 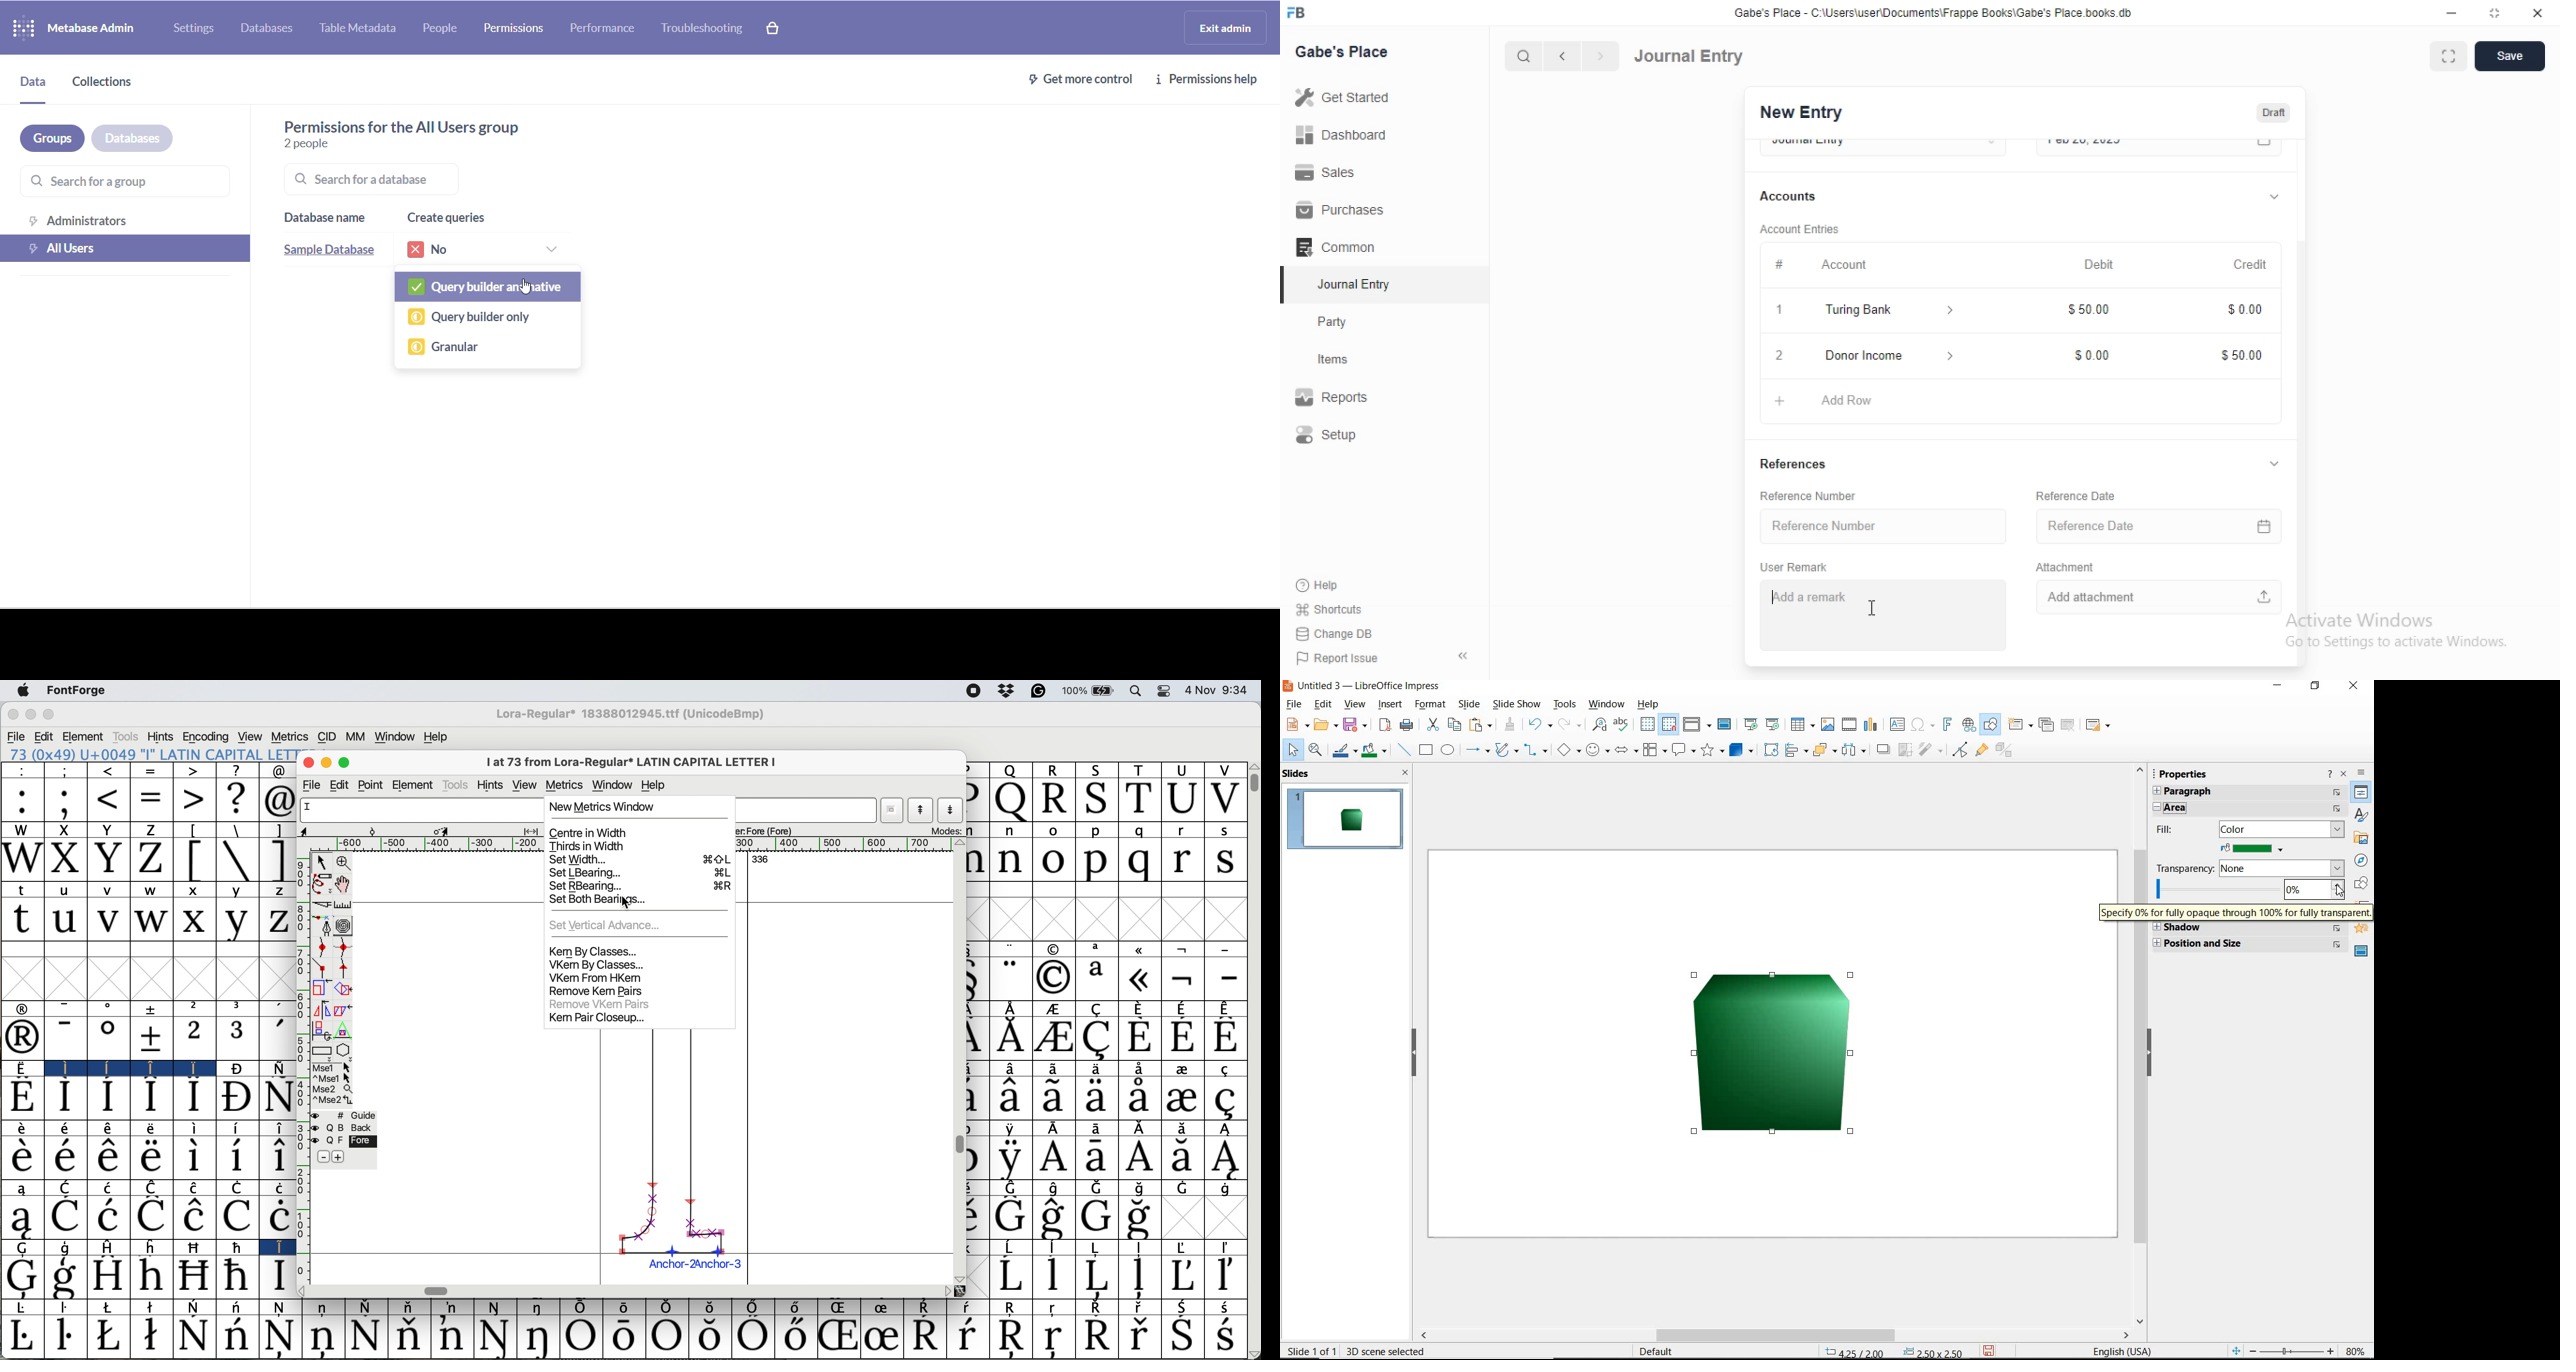 What do you see at coordinates (2140, 146) in the screenshot?
I see `Feb 28, 2025` at bounding box center [2140, 146].